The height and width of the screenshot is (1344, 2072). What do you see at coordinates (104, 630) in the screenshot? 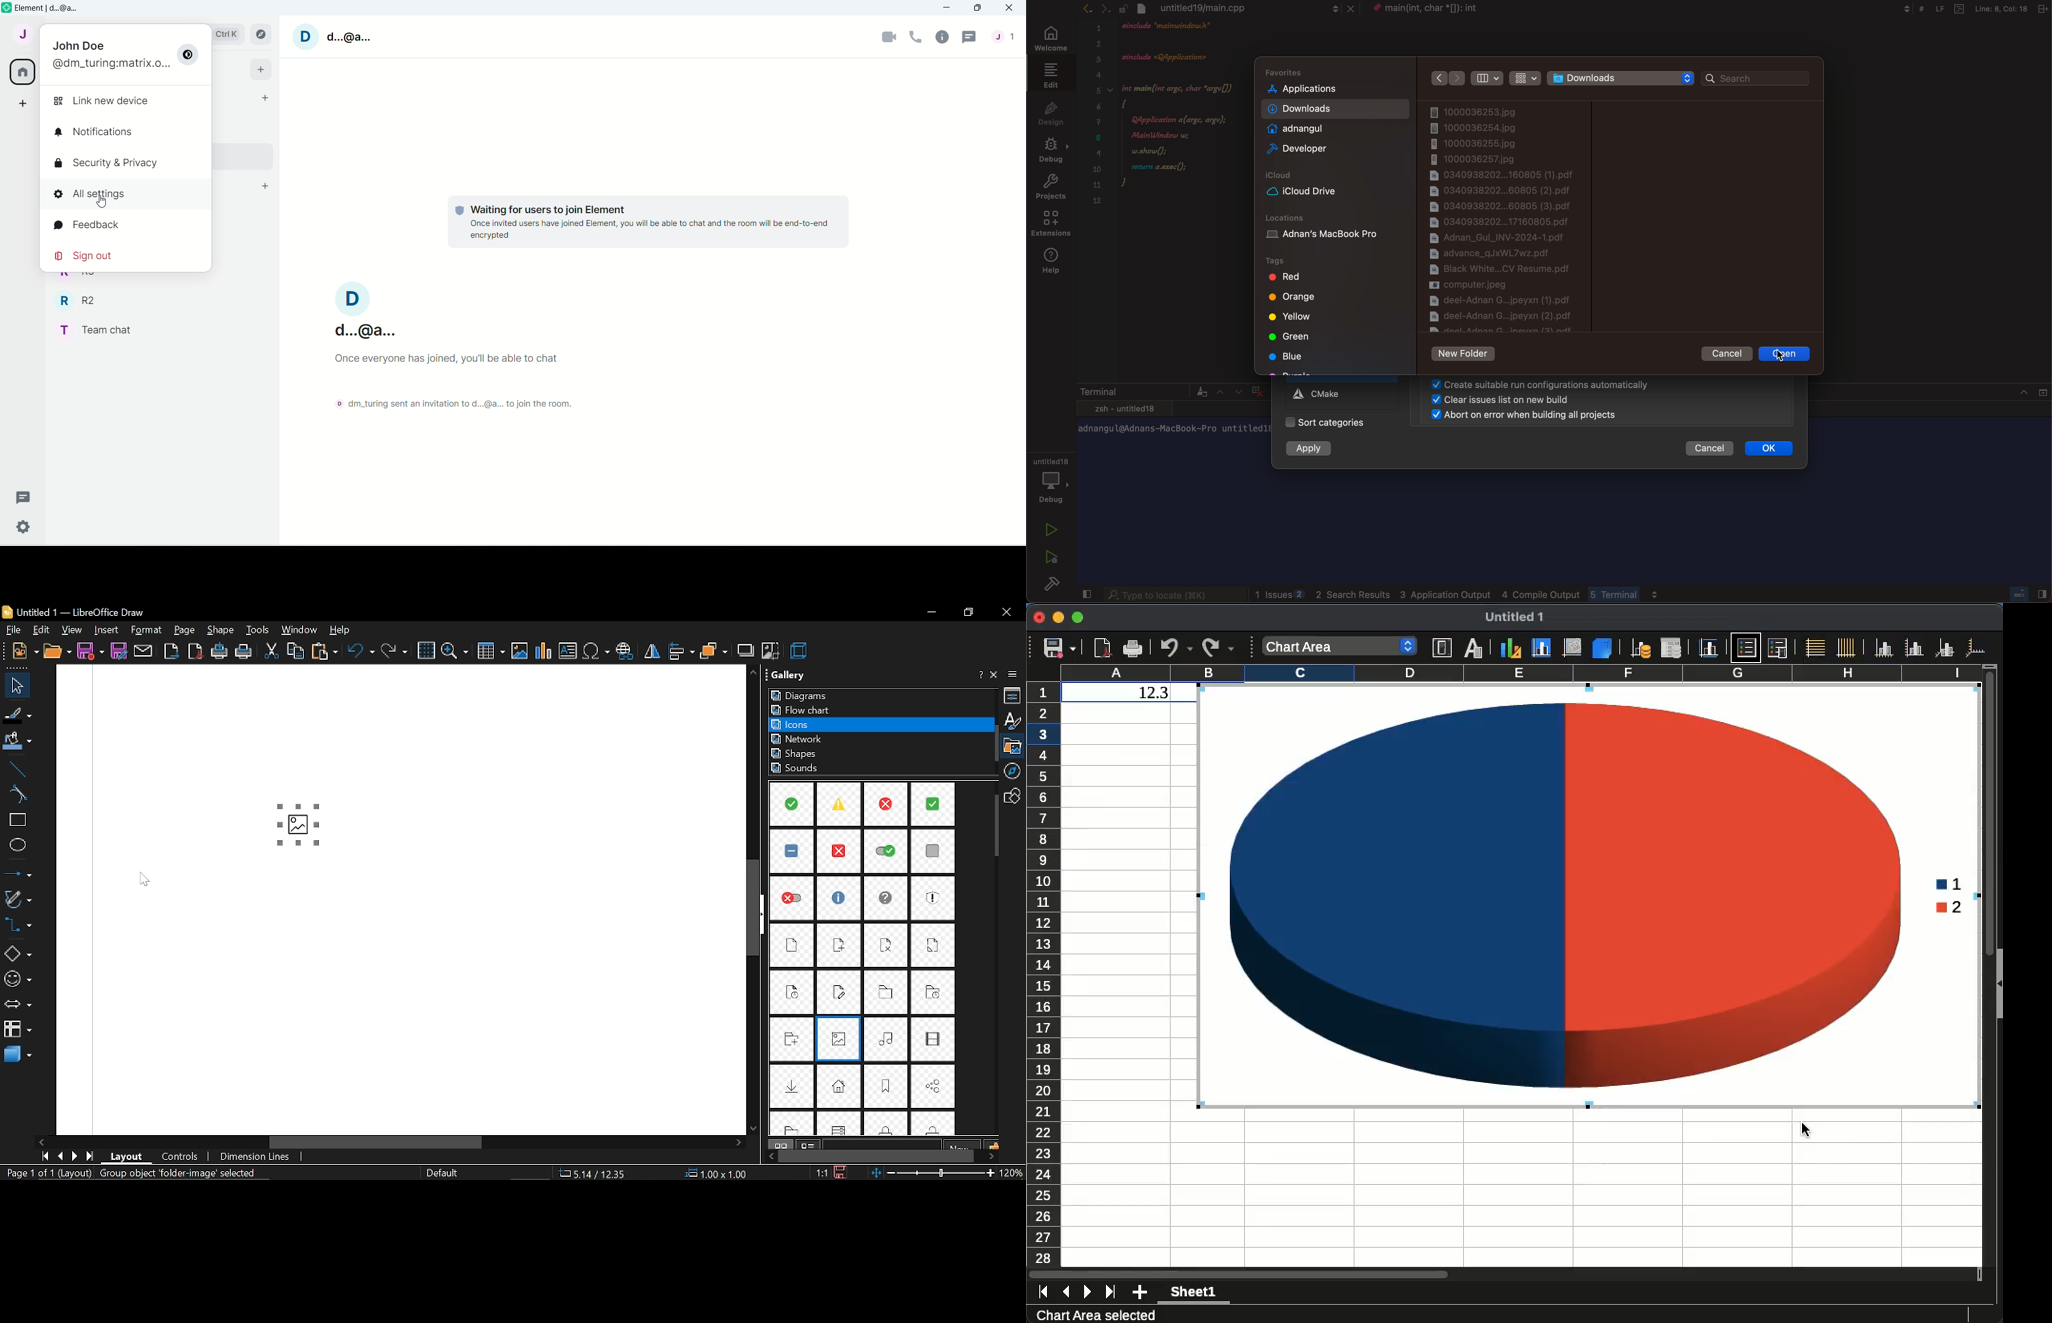
I see `insert` at bounding box center [104, 630].